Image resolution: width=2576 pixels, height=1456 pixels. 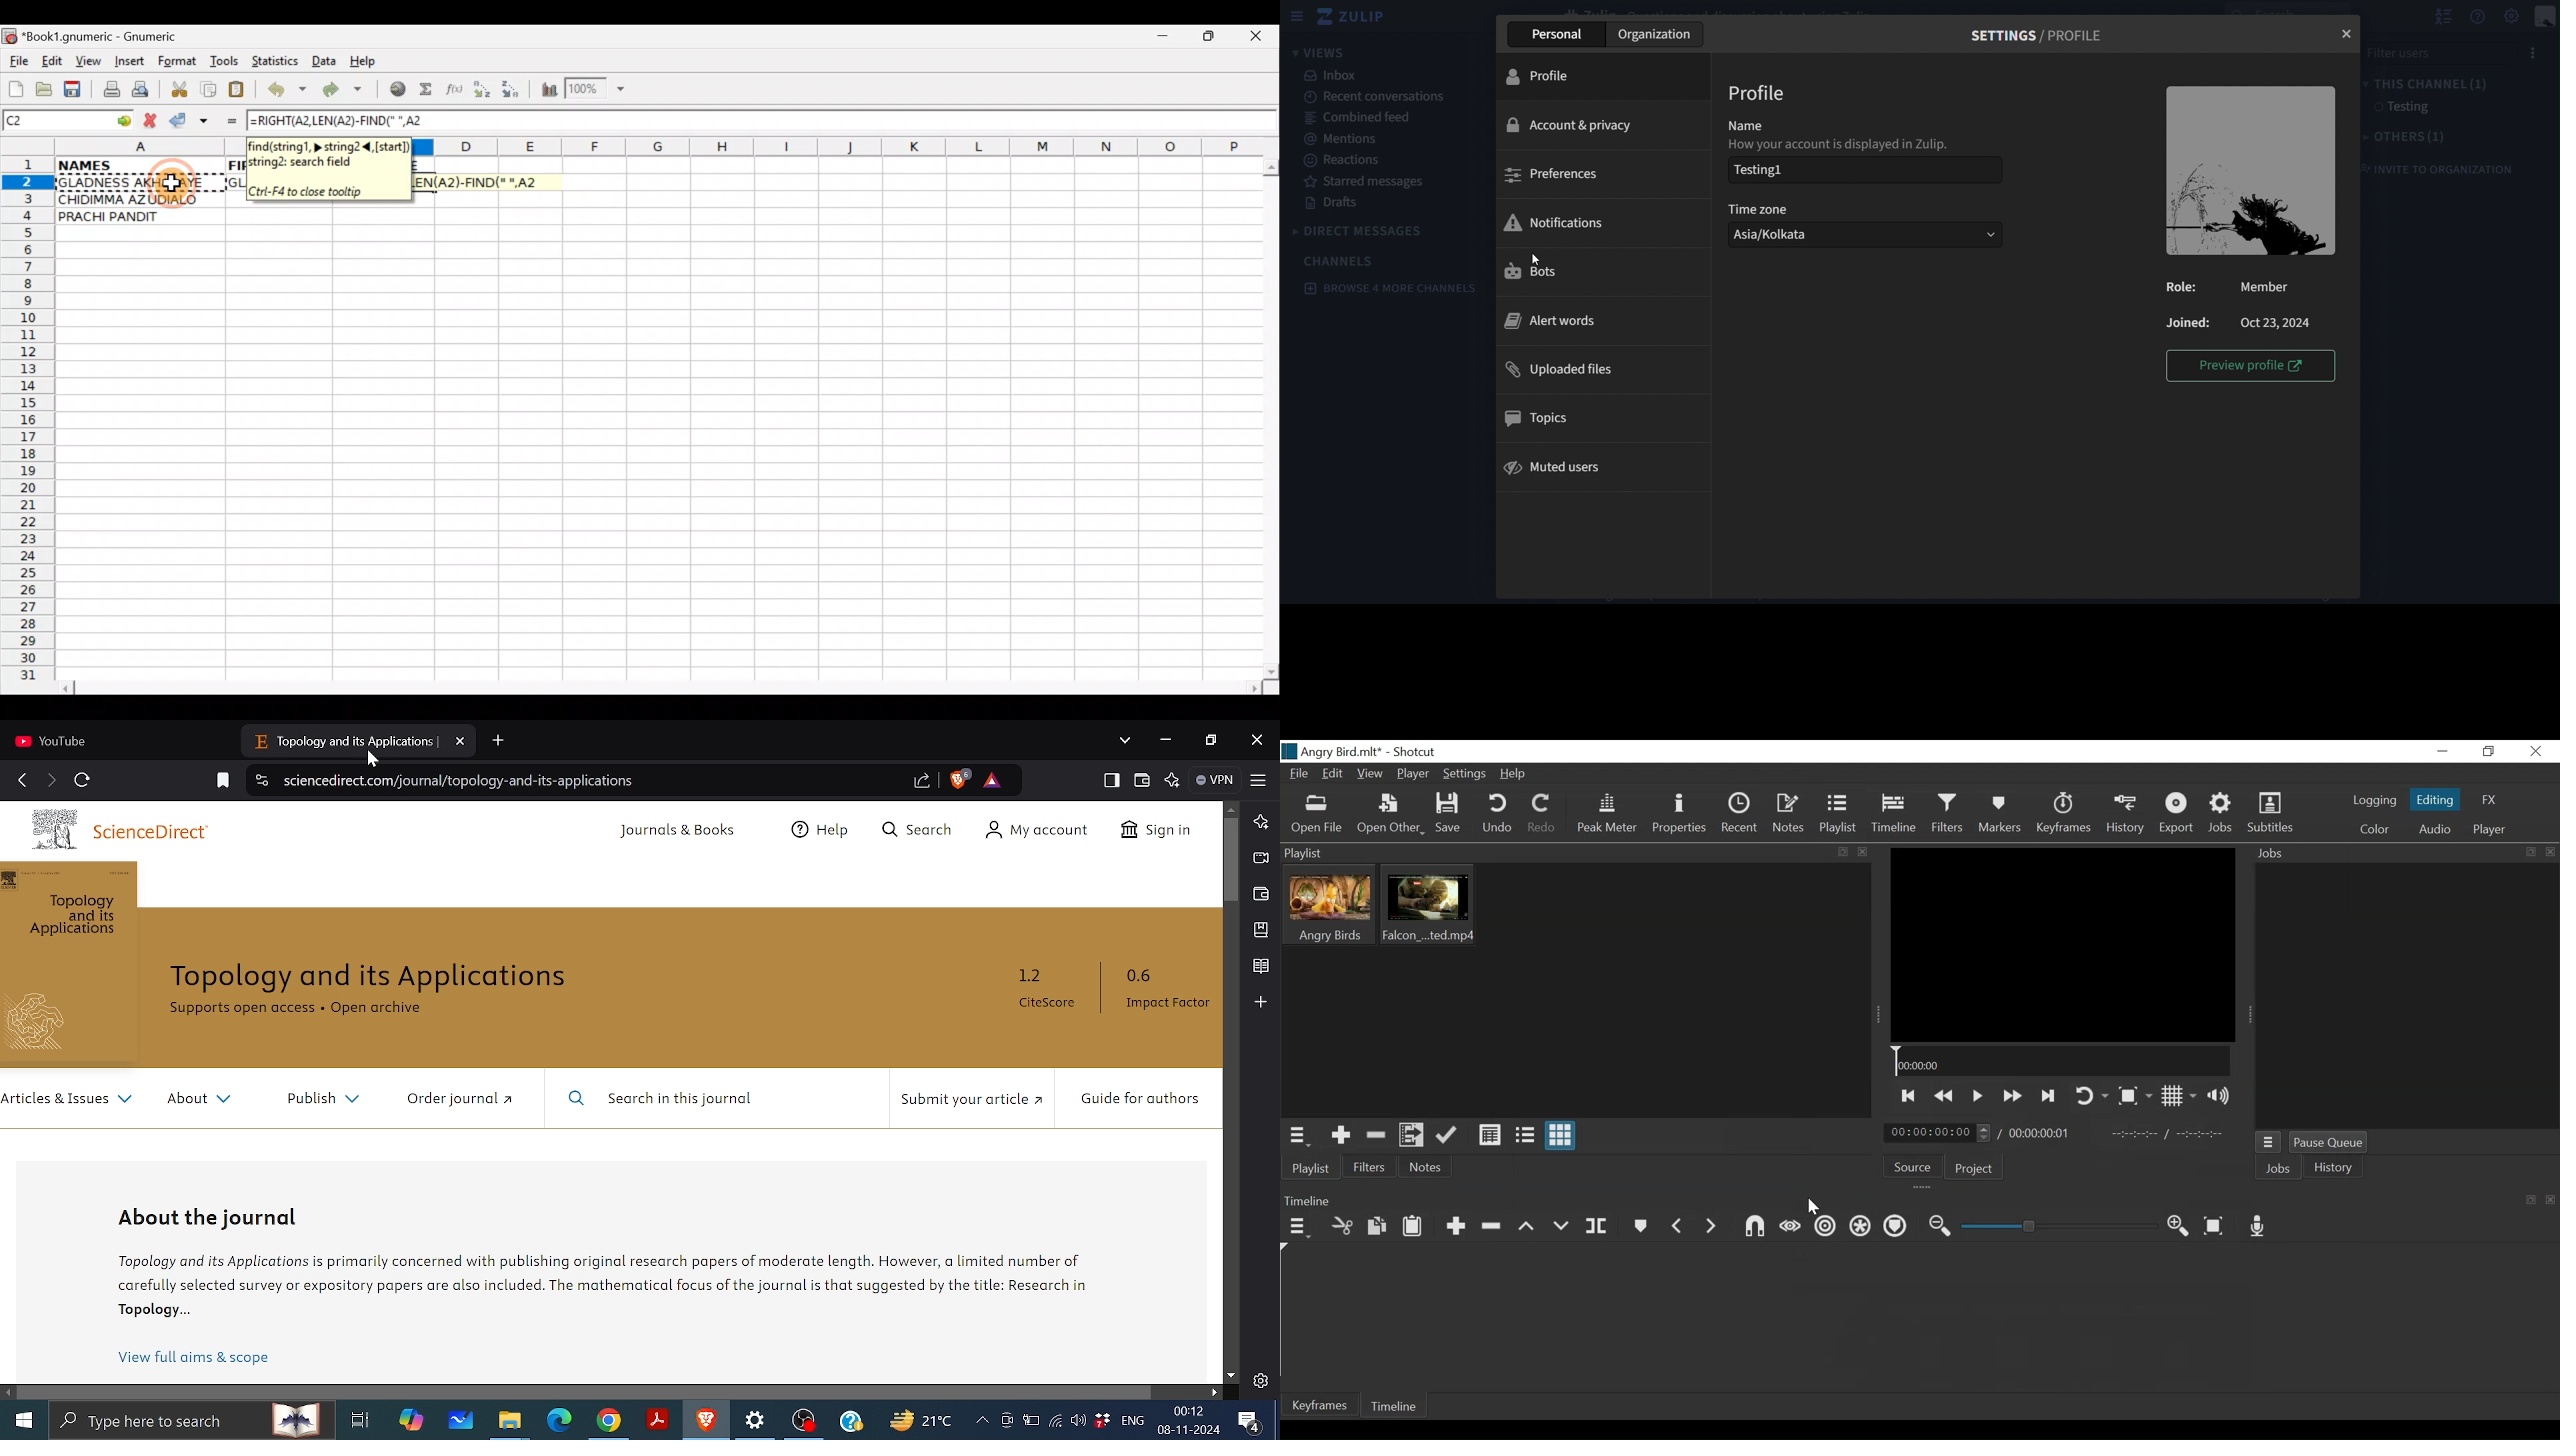 What do you see at coordinates (1259, 779) in the screenshot?
I see `Customize and control brave` at bounding box center [1259, 779].